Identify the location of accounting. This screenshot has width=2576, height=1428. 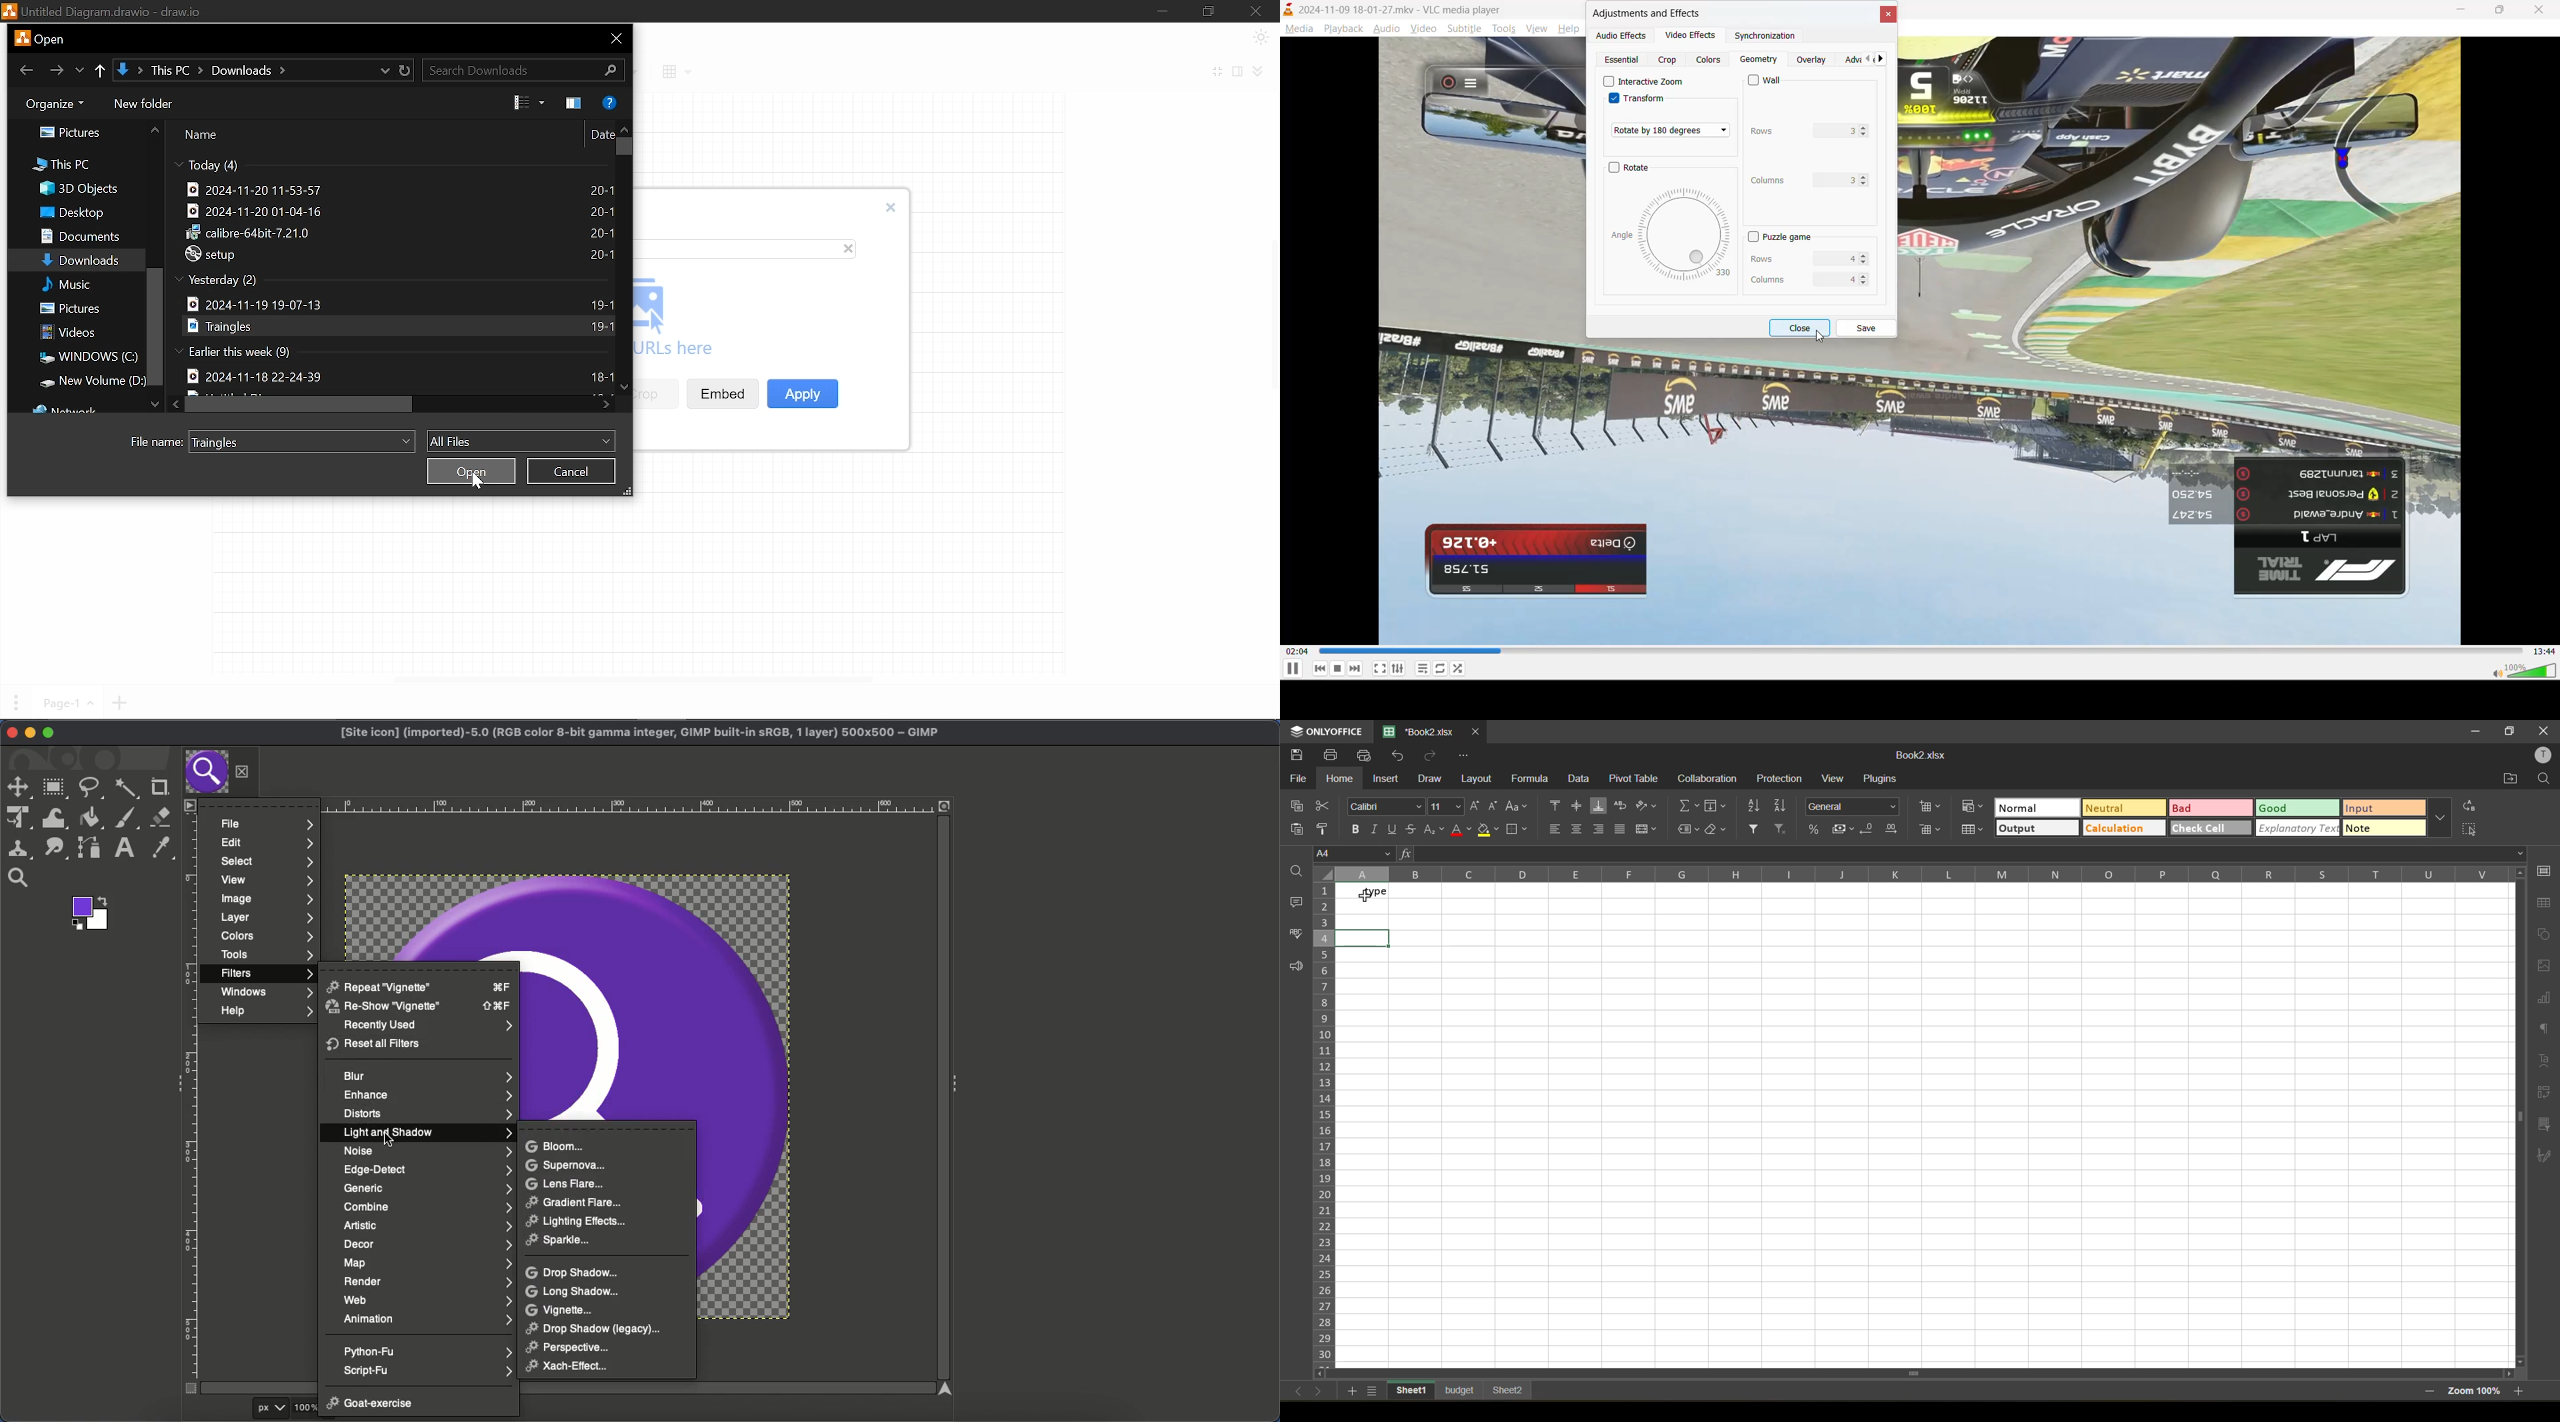
(1840, 830).